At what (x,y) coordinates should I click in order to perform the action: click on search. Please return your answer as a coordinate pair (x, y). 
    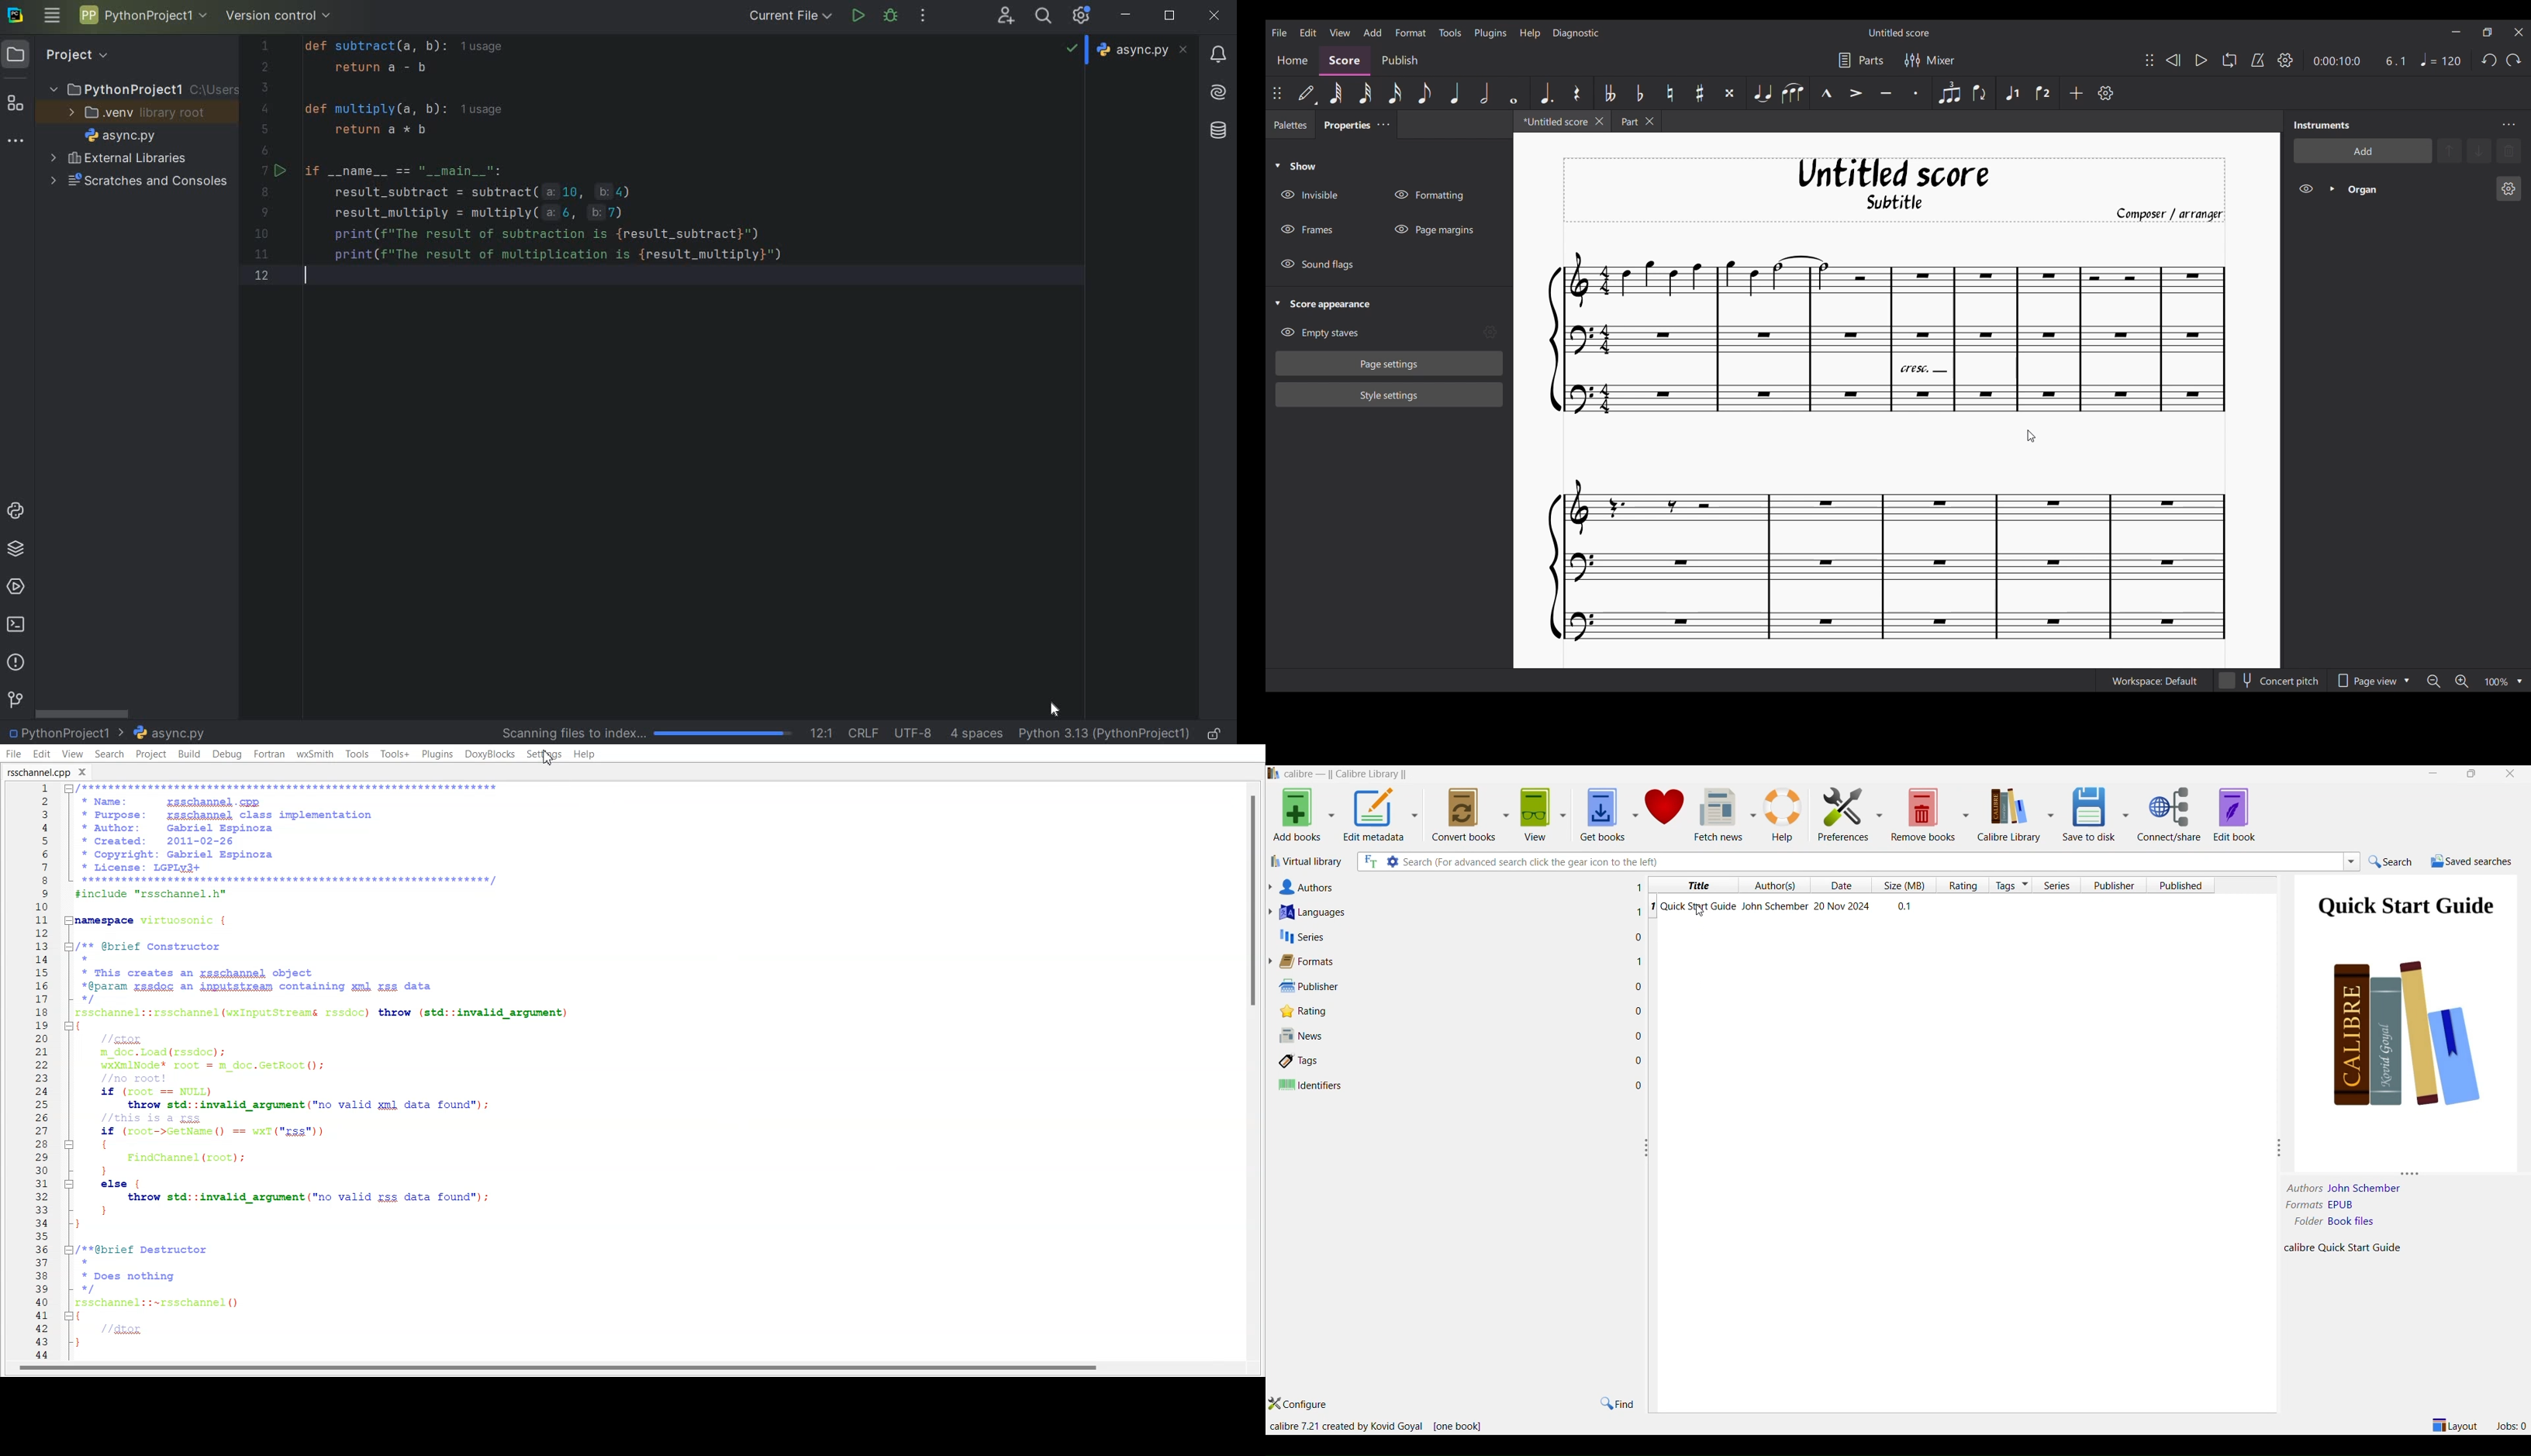
    Looking at the image, I should click on (2396, 862).